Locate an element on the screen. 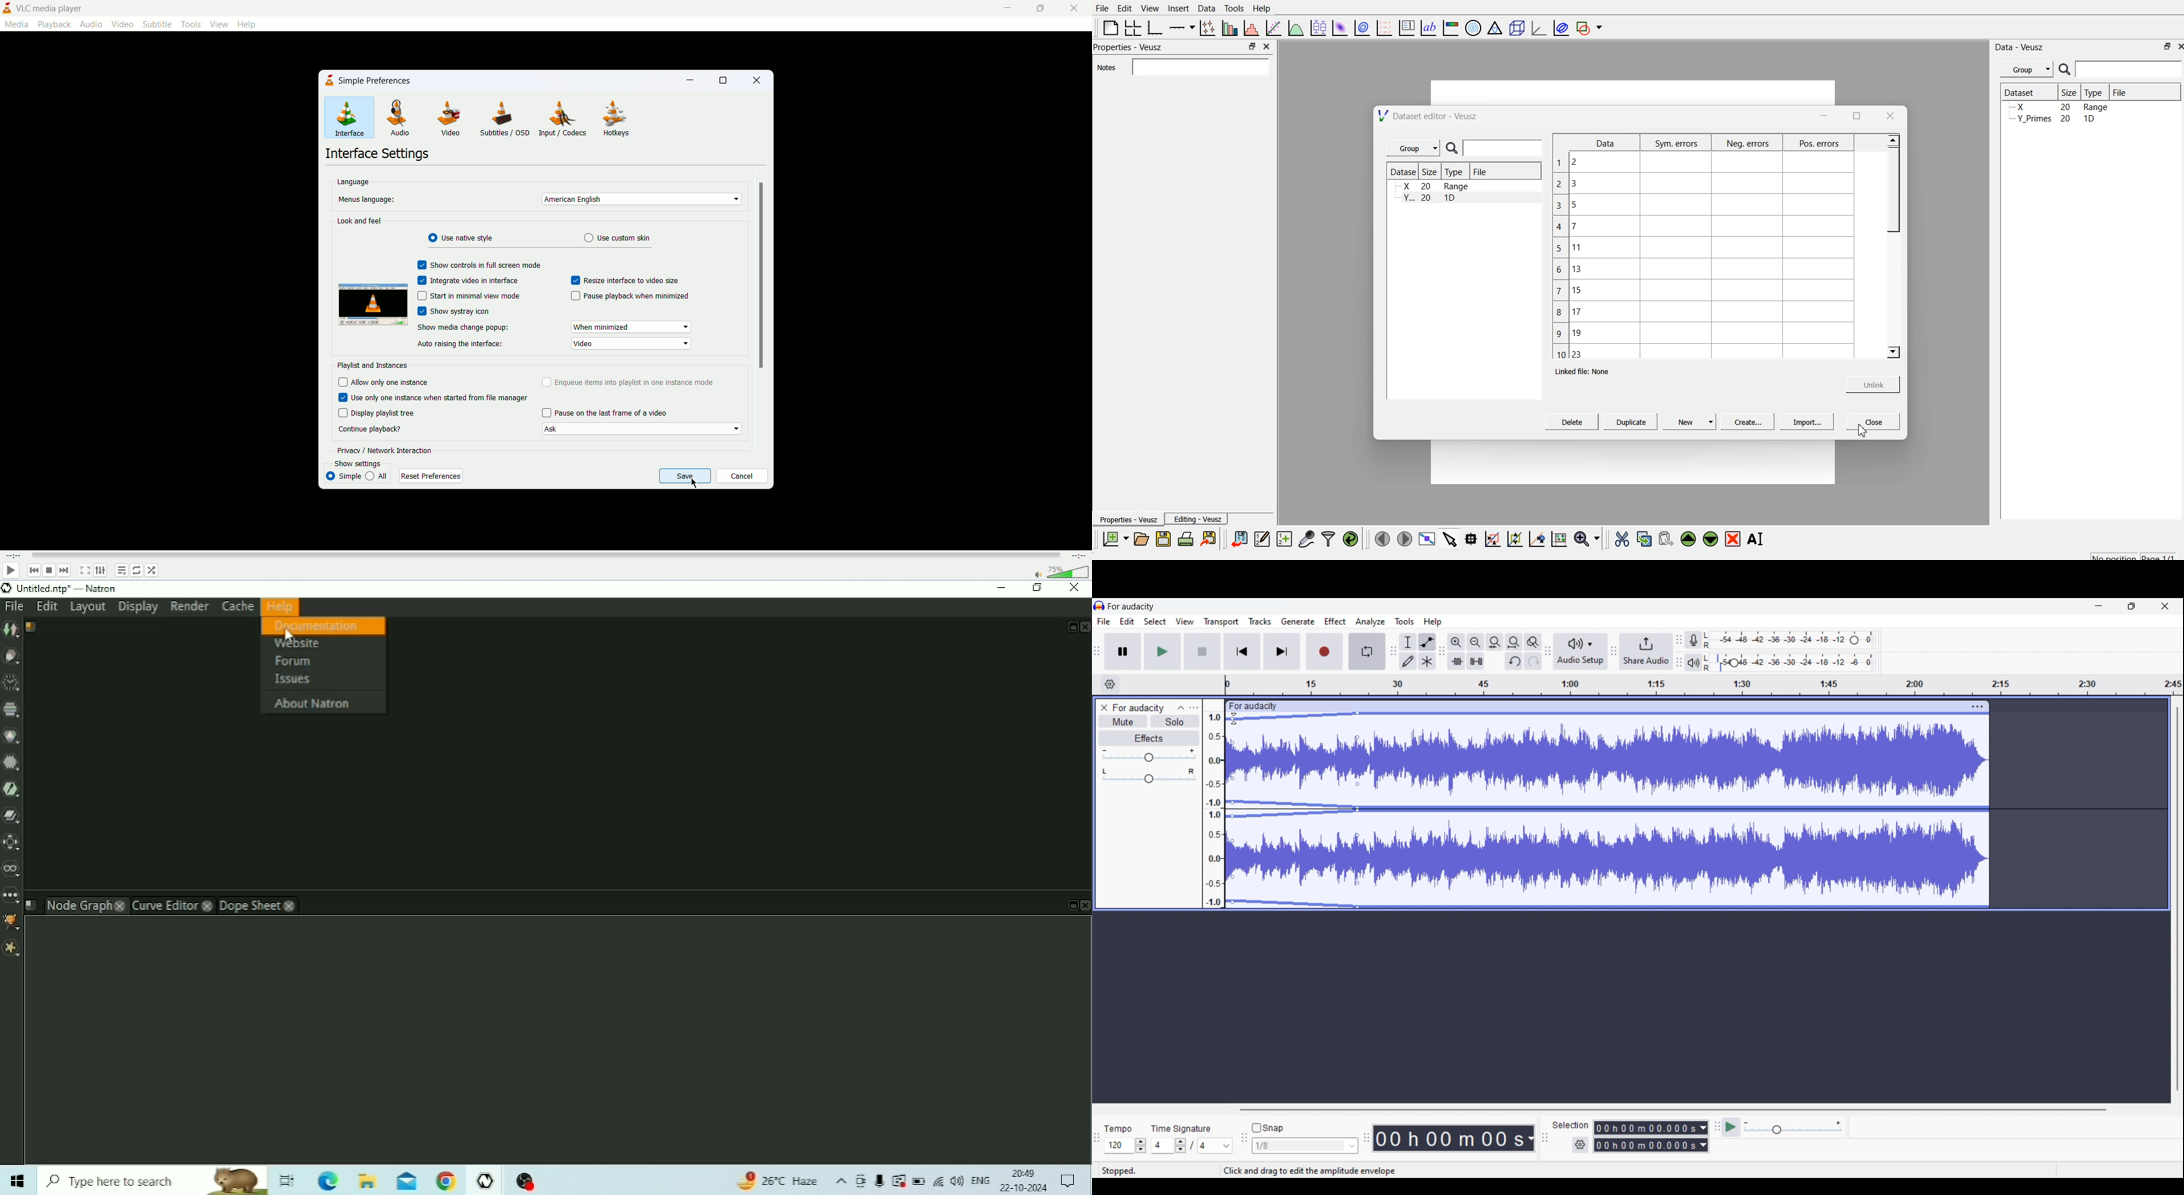 Image resolution: width=2184 pixels, height=1204 pixels. selection is located at coordinates (1570, 1125).